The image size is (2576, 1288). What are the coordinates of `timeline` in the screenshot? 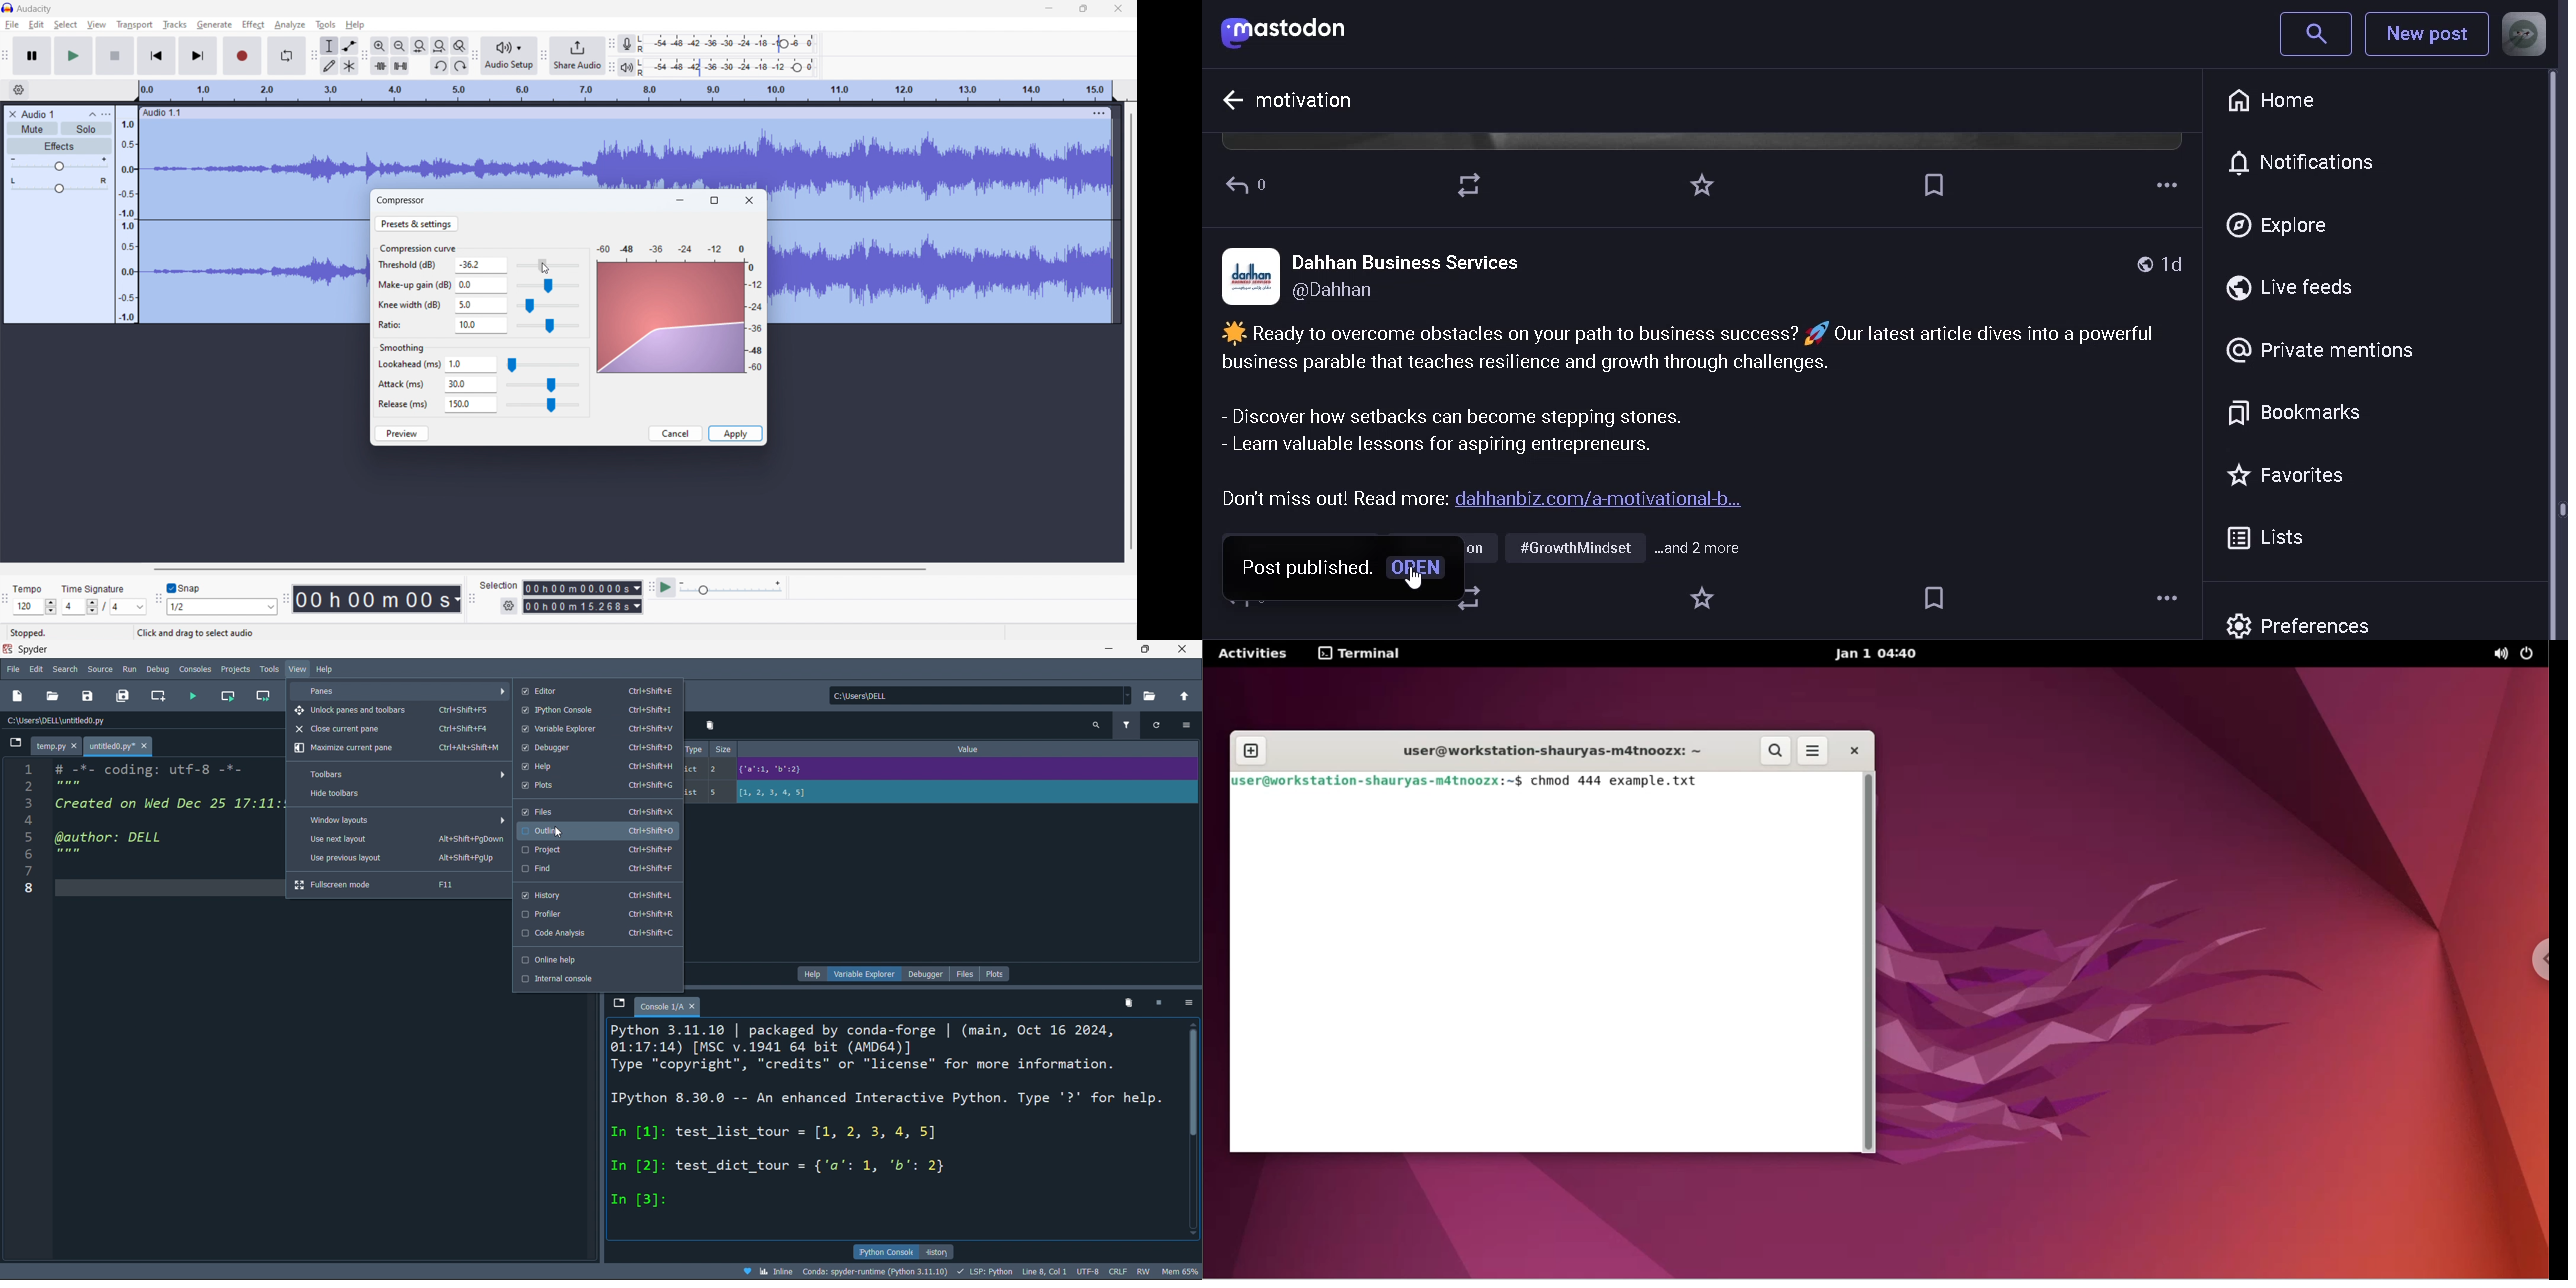 It's located at (625, 91).